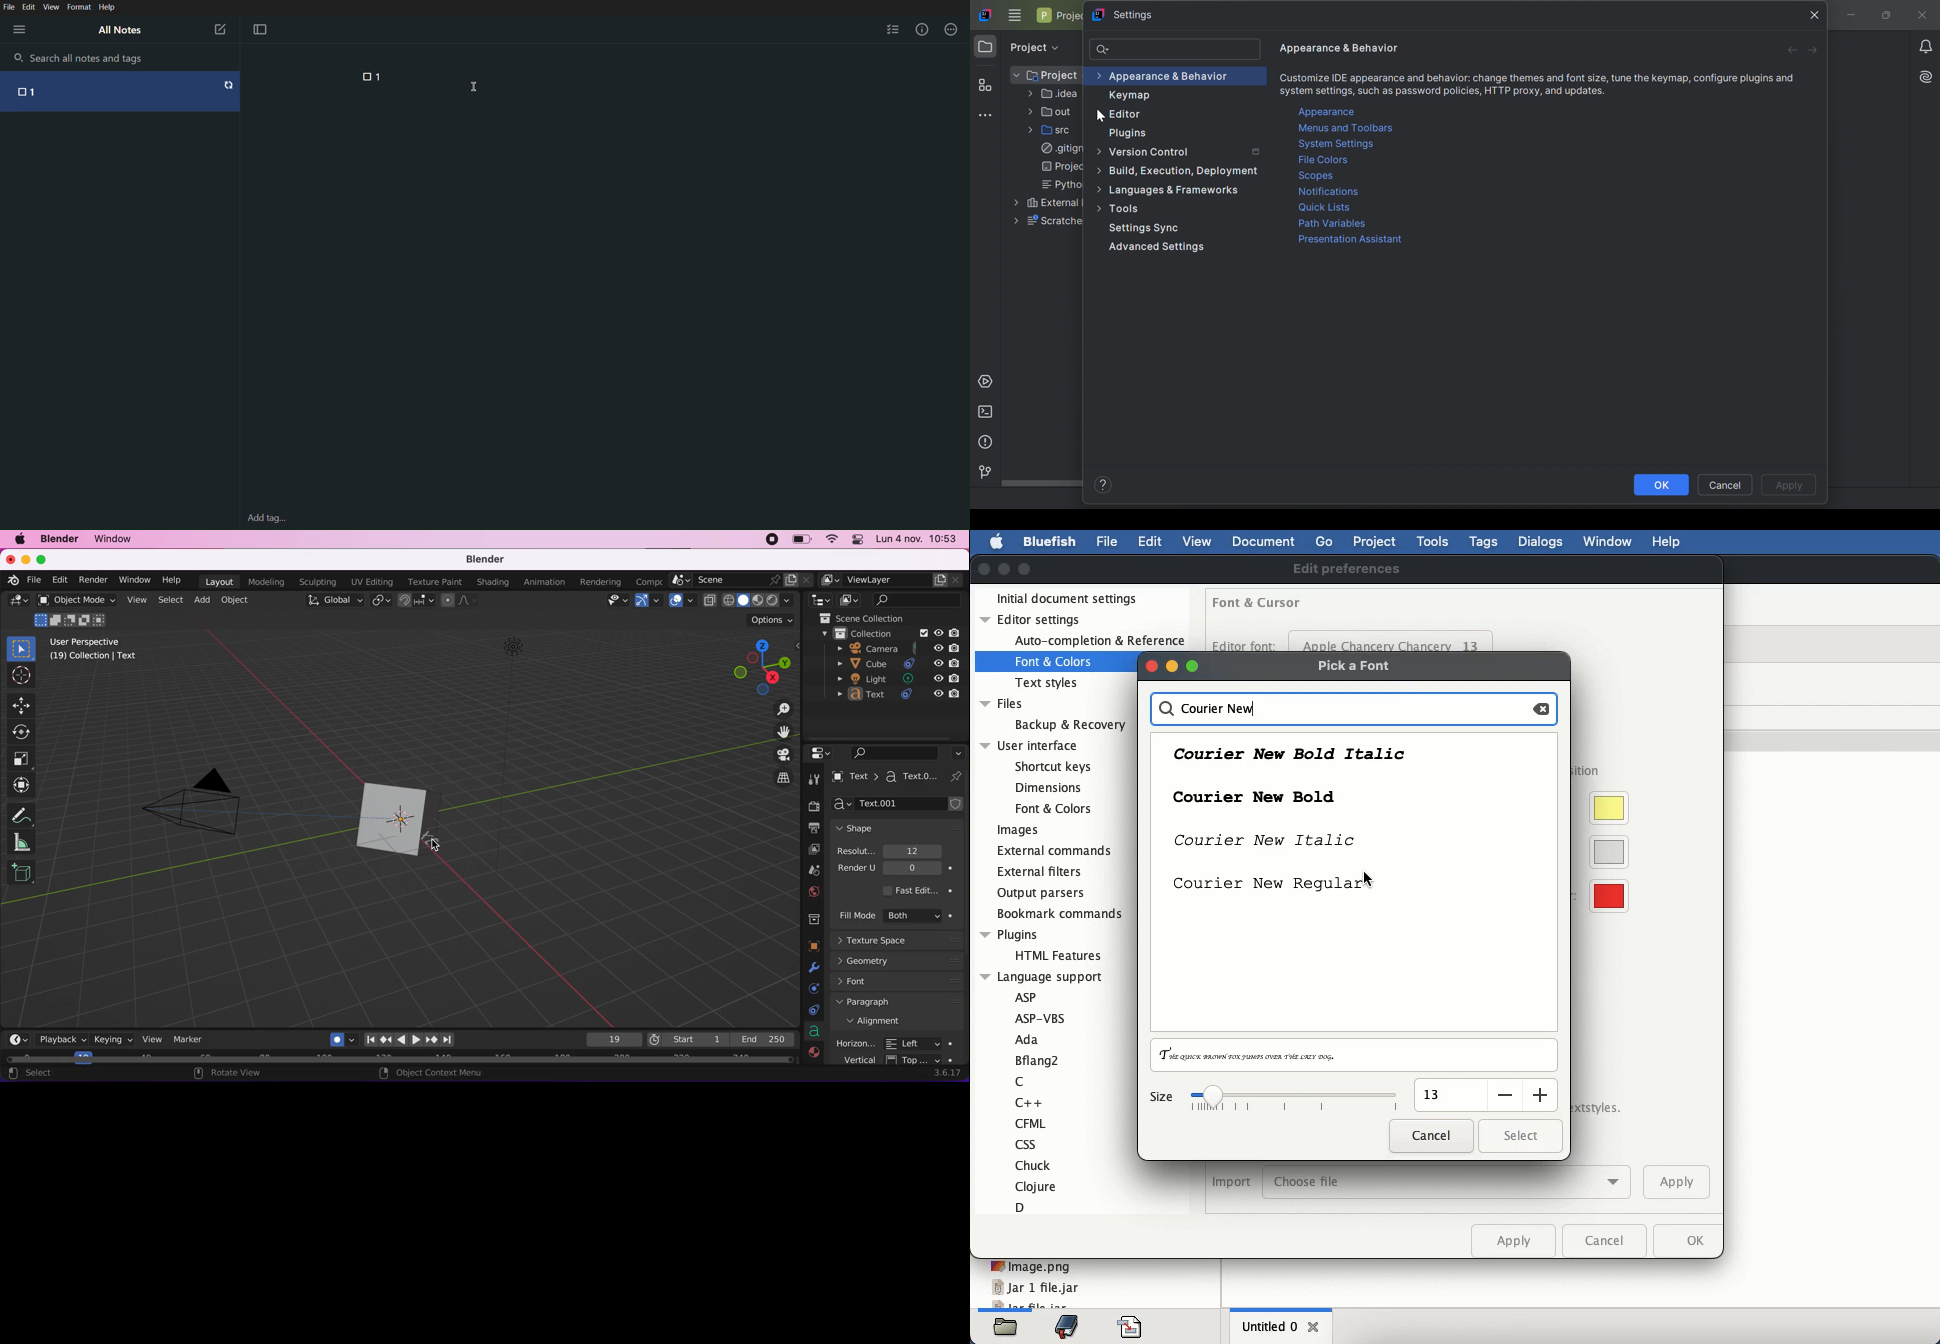 The width and height of the screenshot is (1960, 1344). Describe the element at coordinates (1671, 1180) in the screenshot. I see `apply` at that location.